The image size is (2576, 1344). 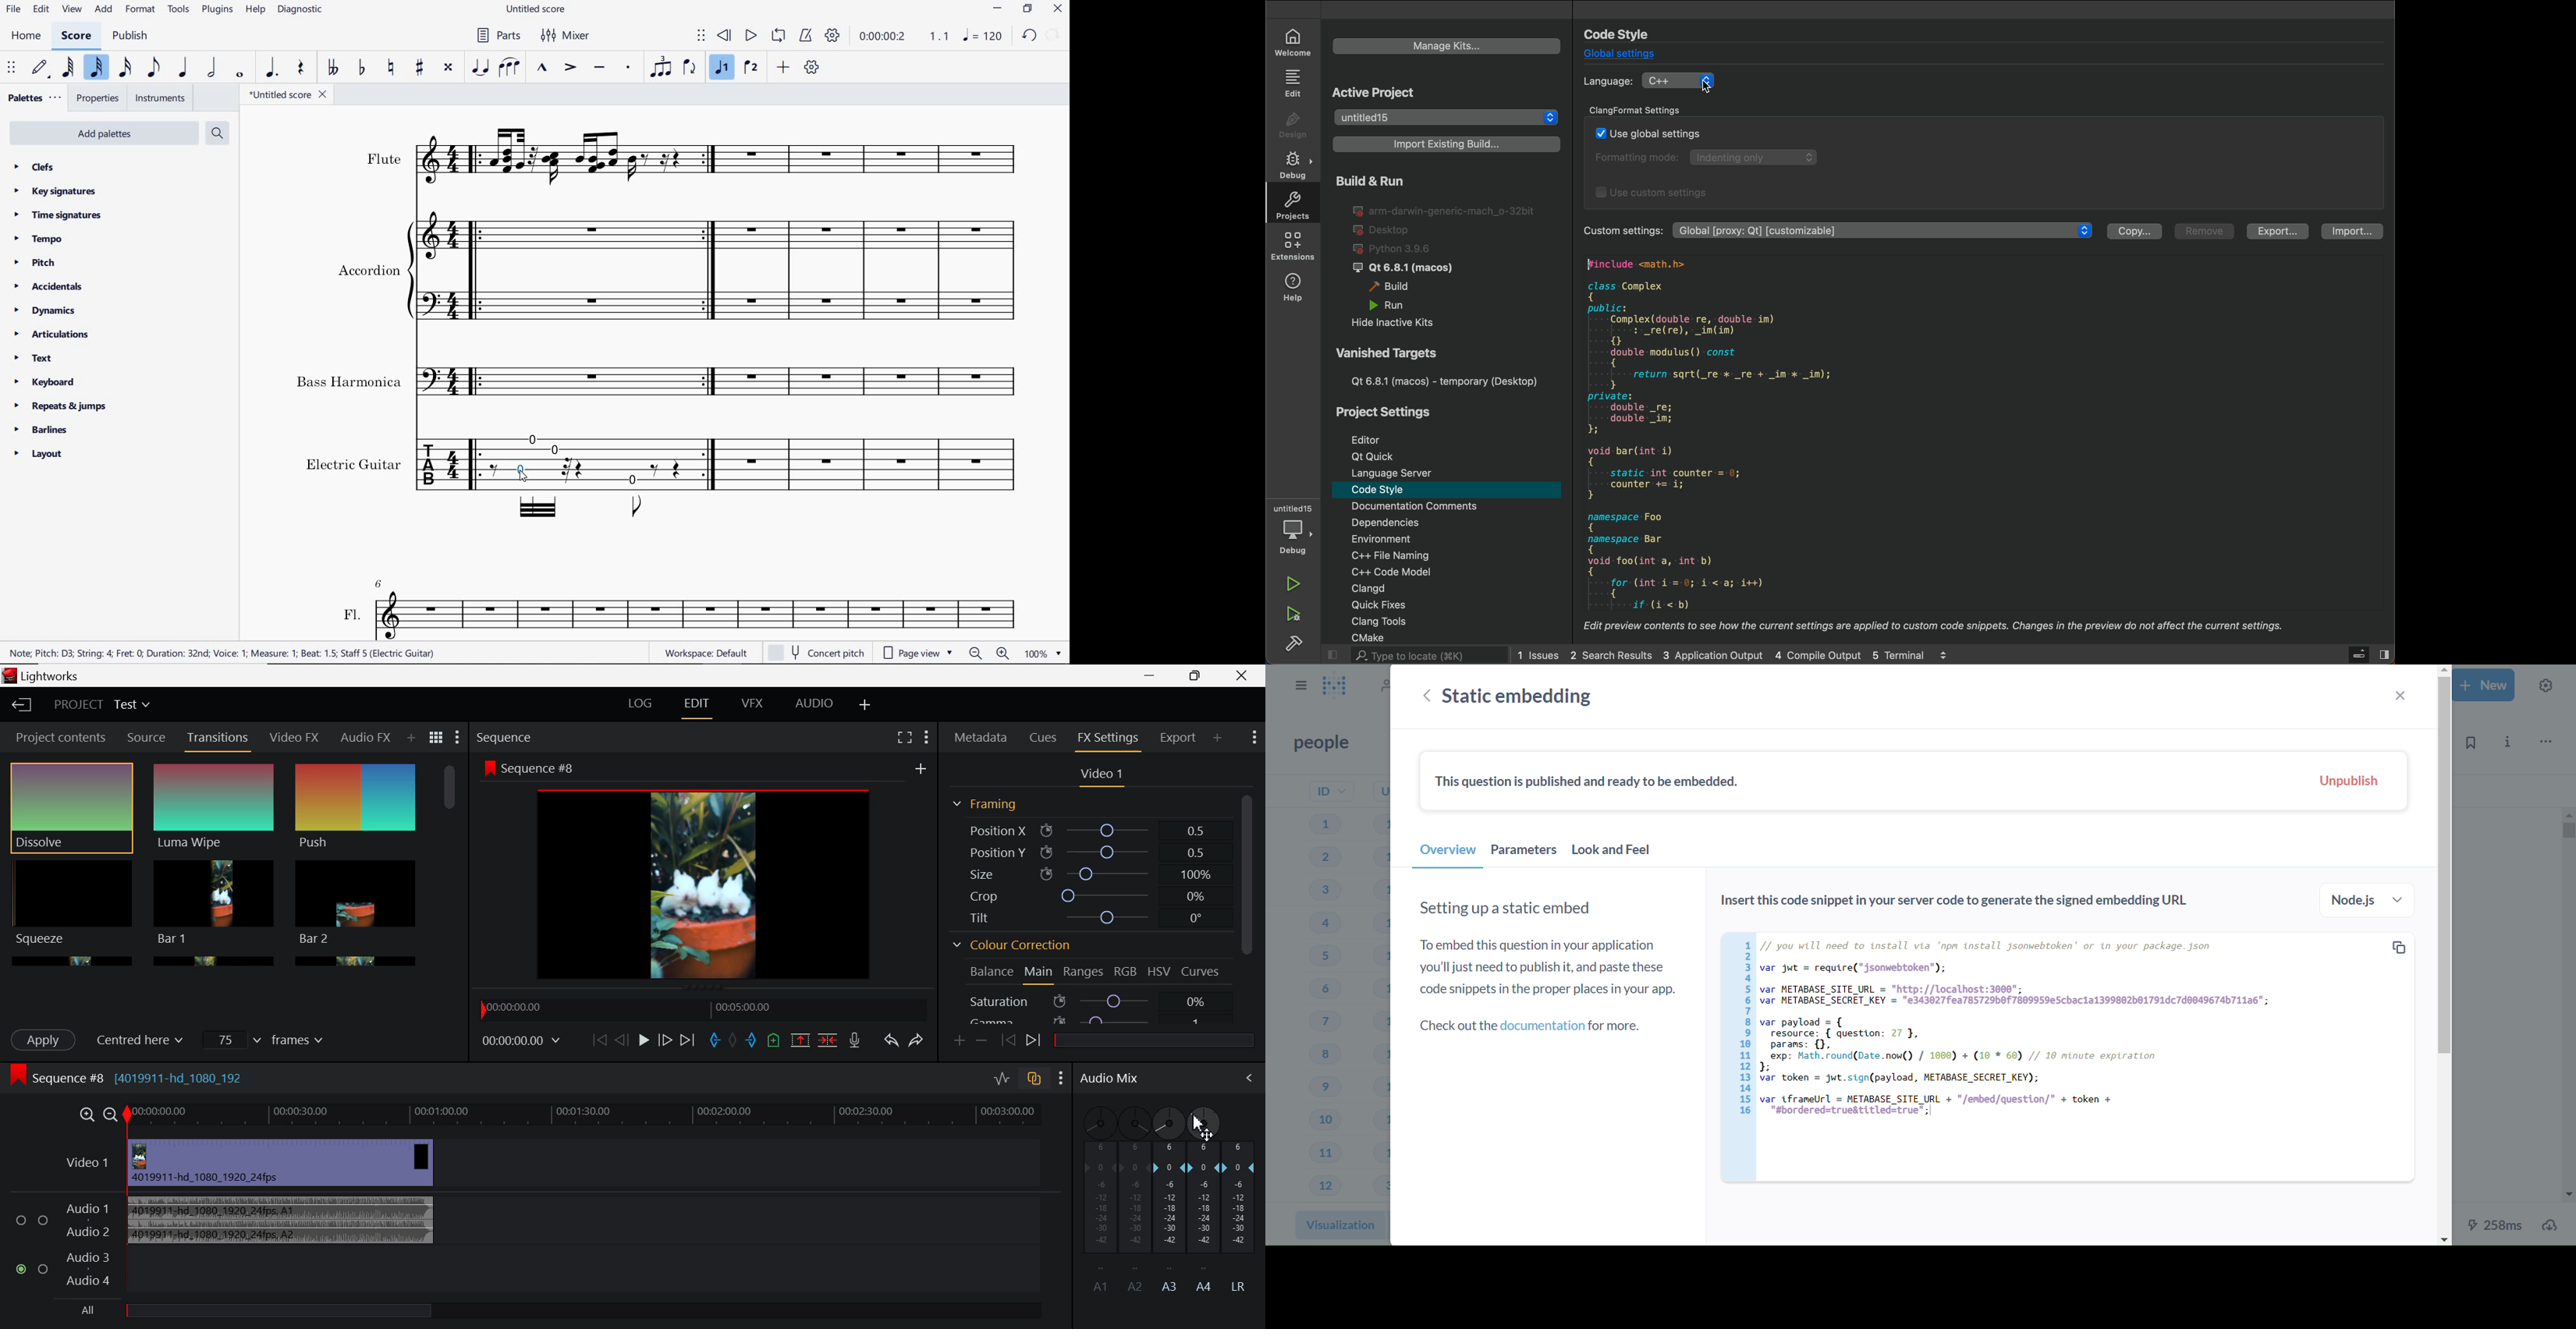 I want to click on debug, so click(x=1292, y=164).